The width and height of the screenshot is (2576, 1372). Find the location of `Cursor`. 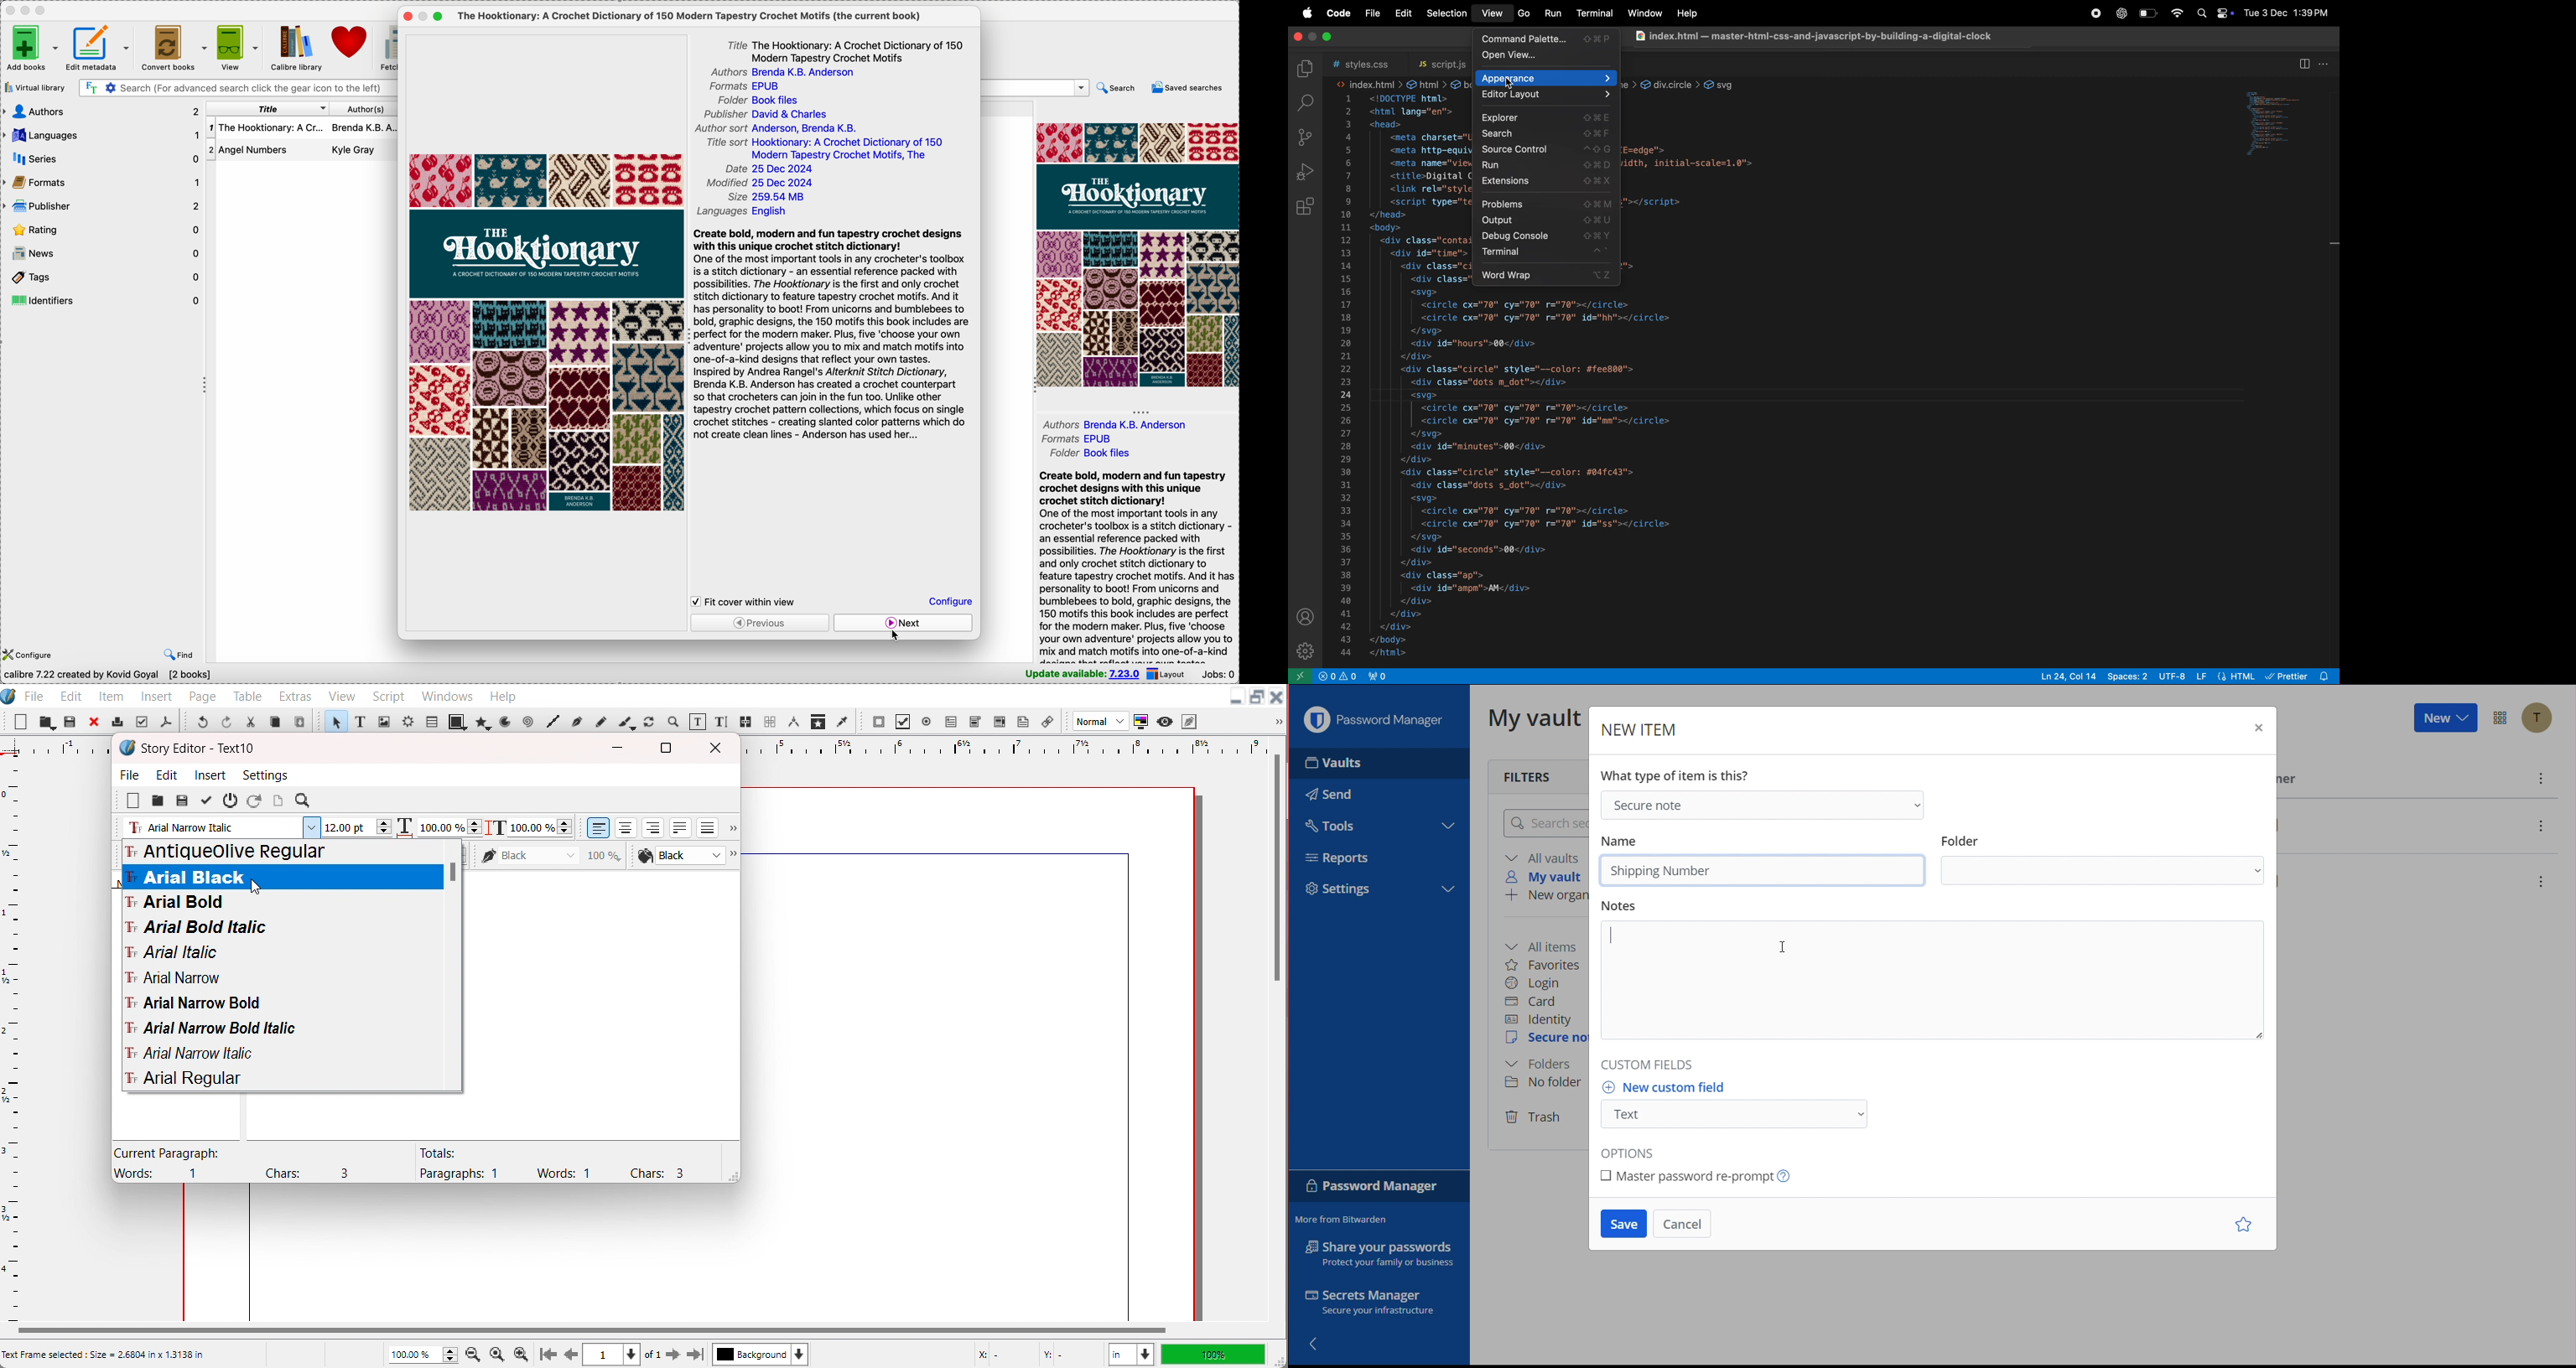

Cursor is located at coordinates (1785, 948).